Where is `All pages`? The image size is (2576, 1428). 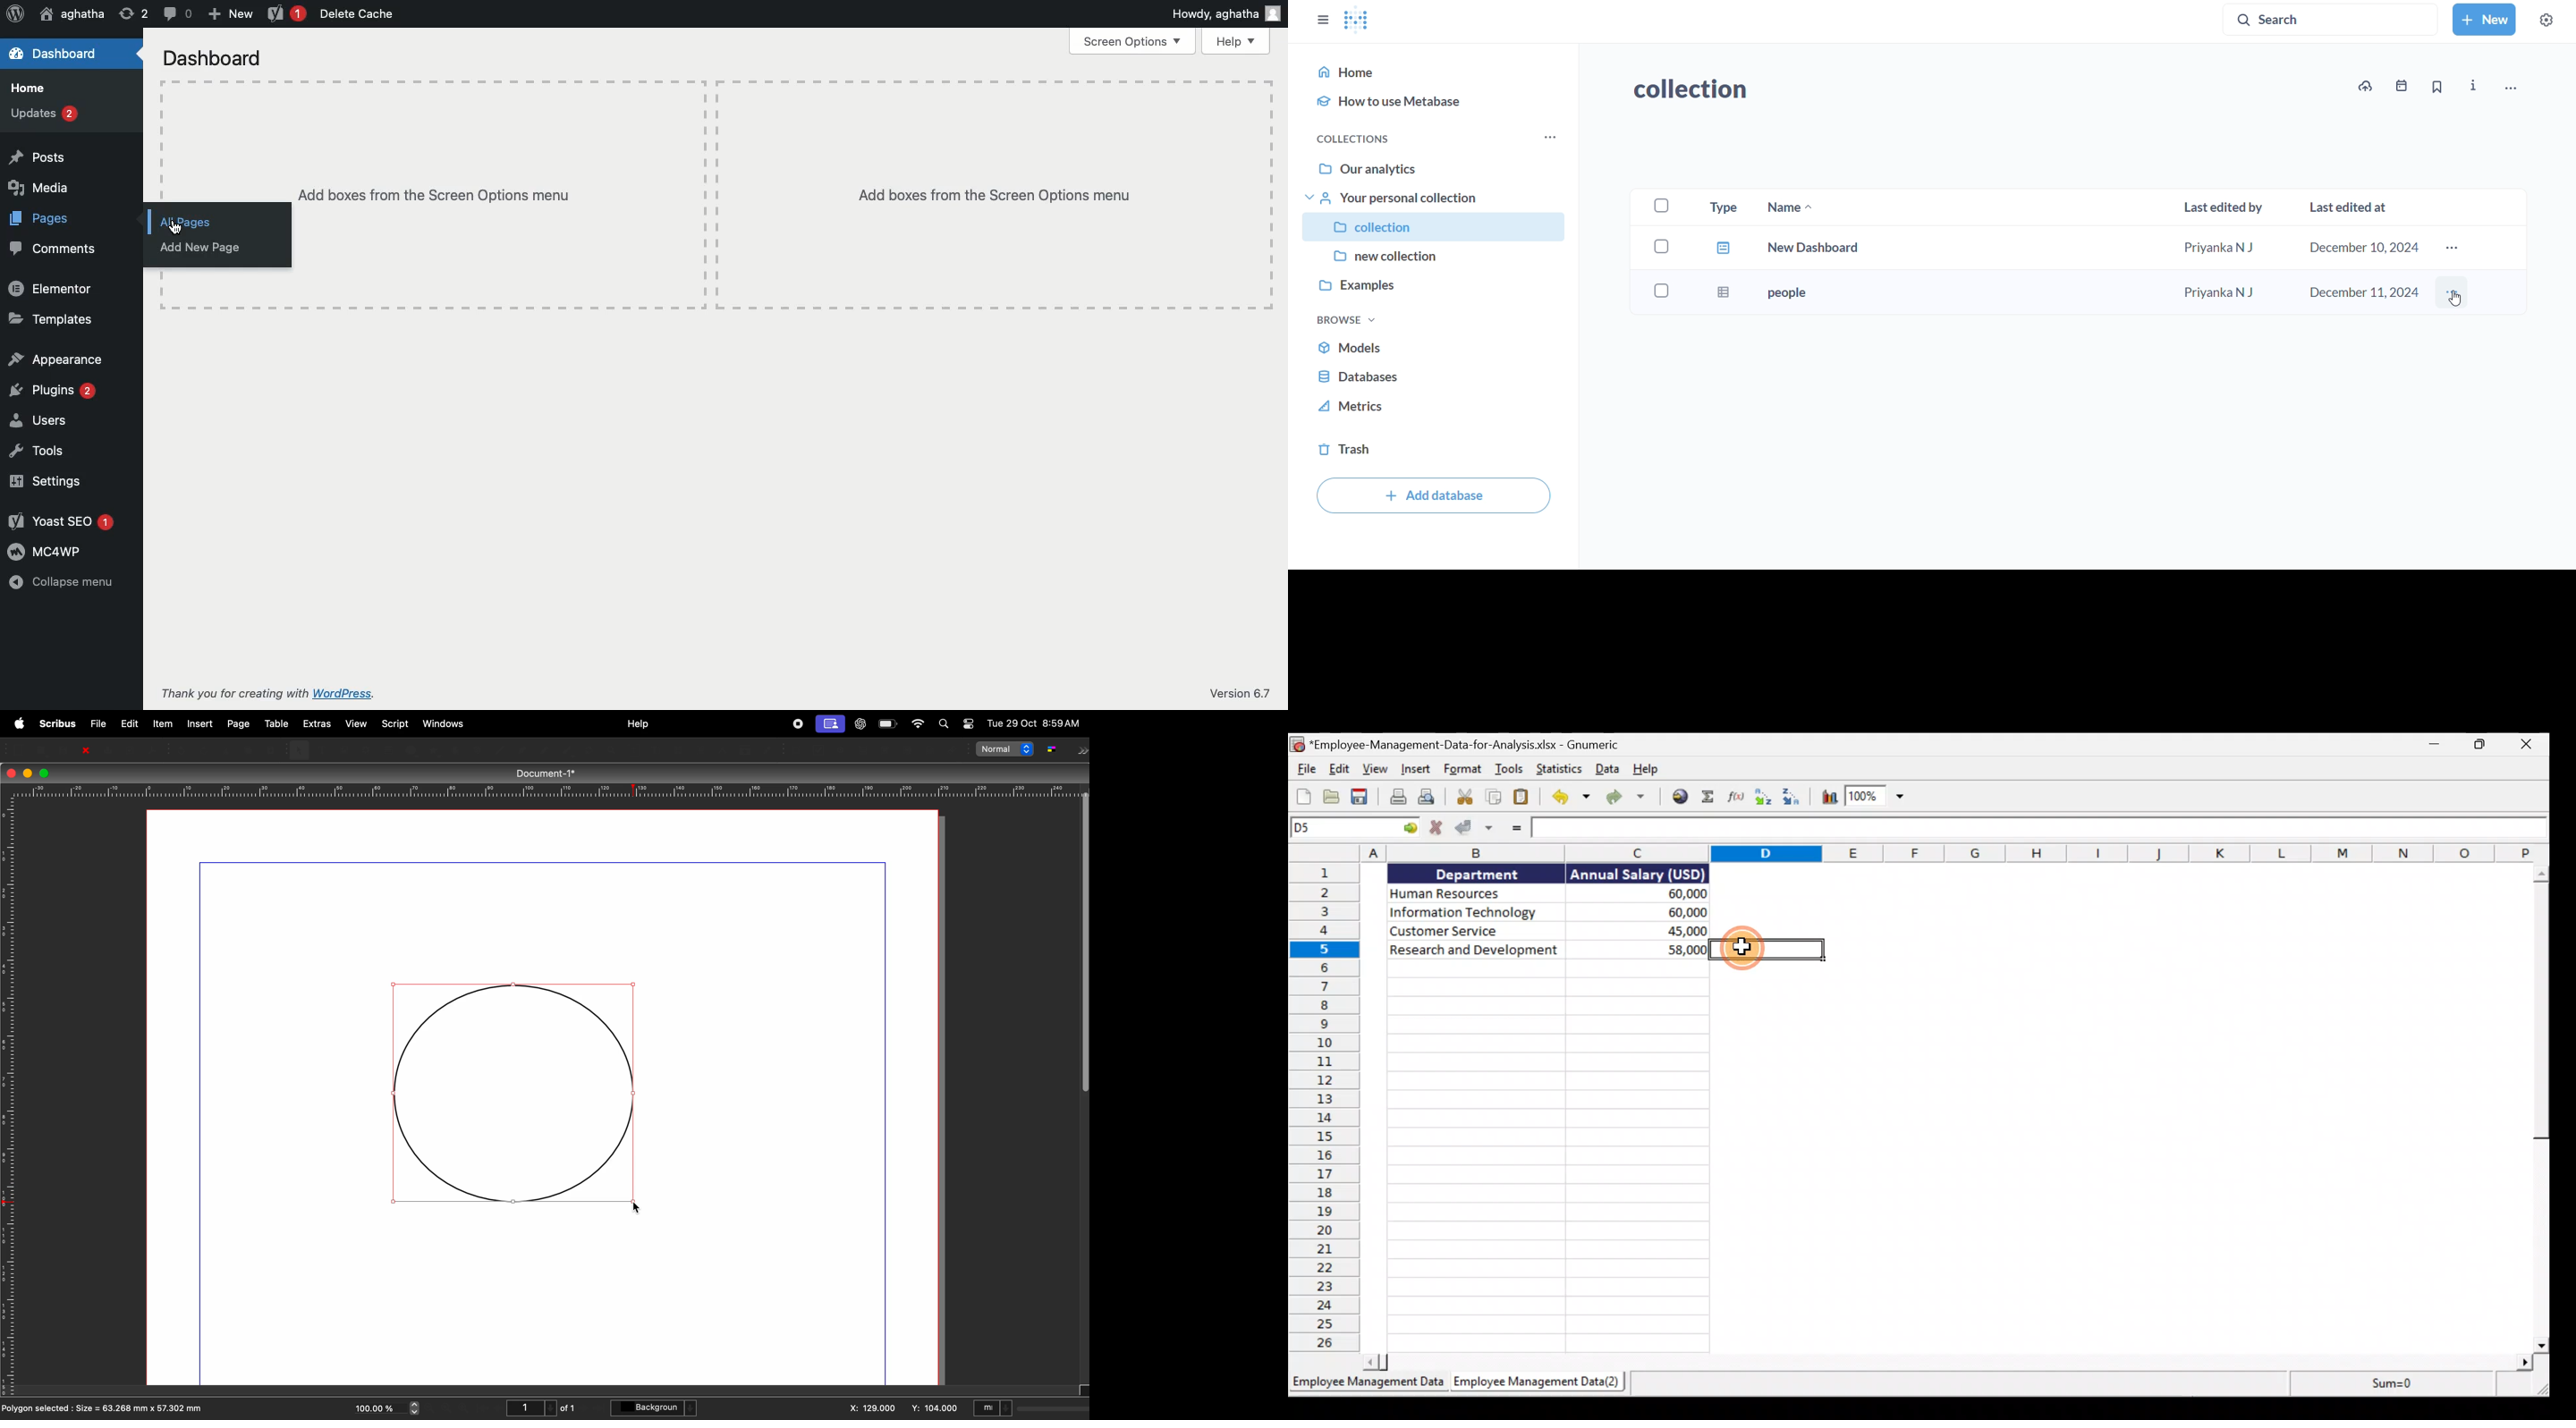
All pages is located at coordinates (216, 222).